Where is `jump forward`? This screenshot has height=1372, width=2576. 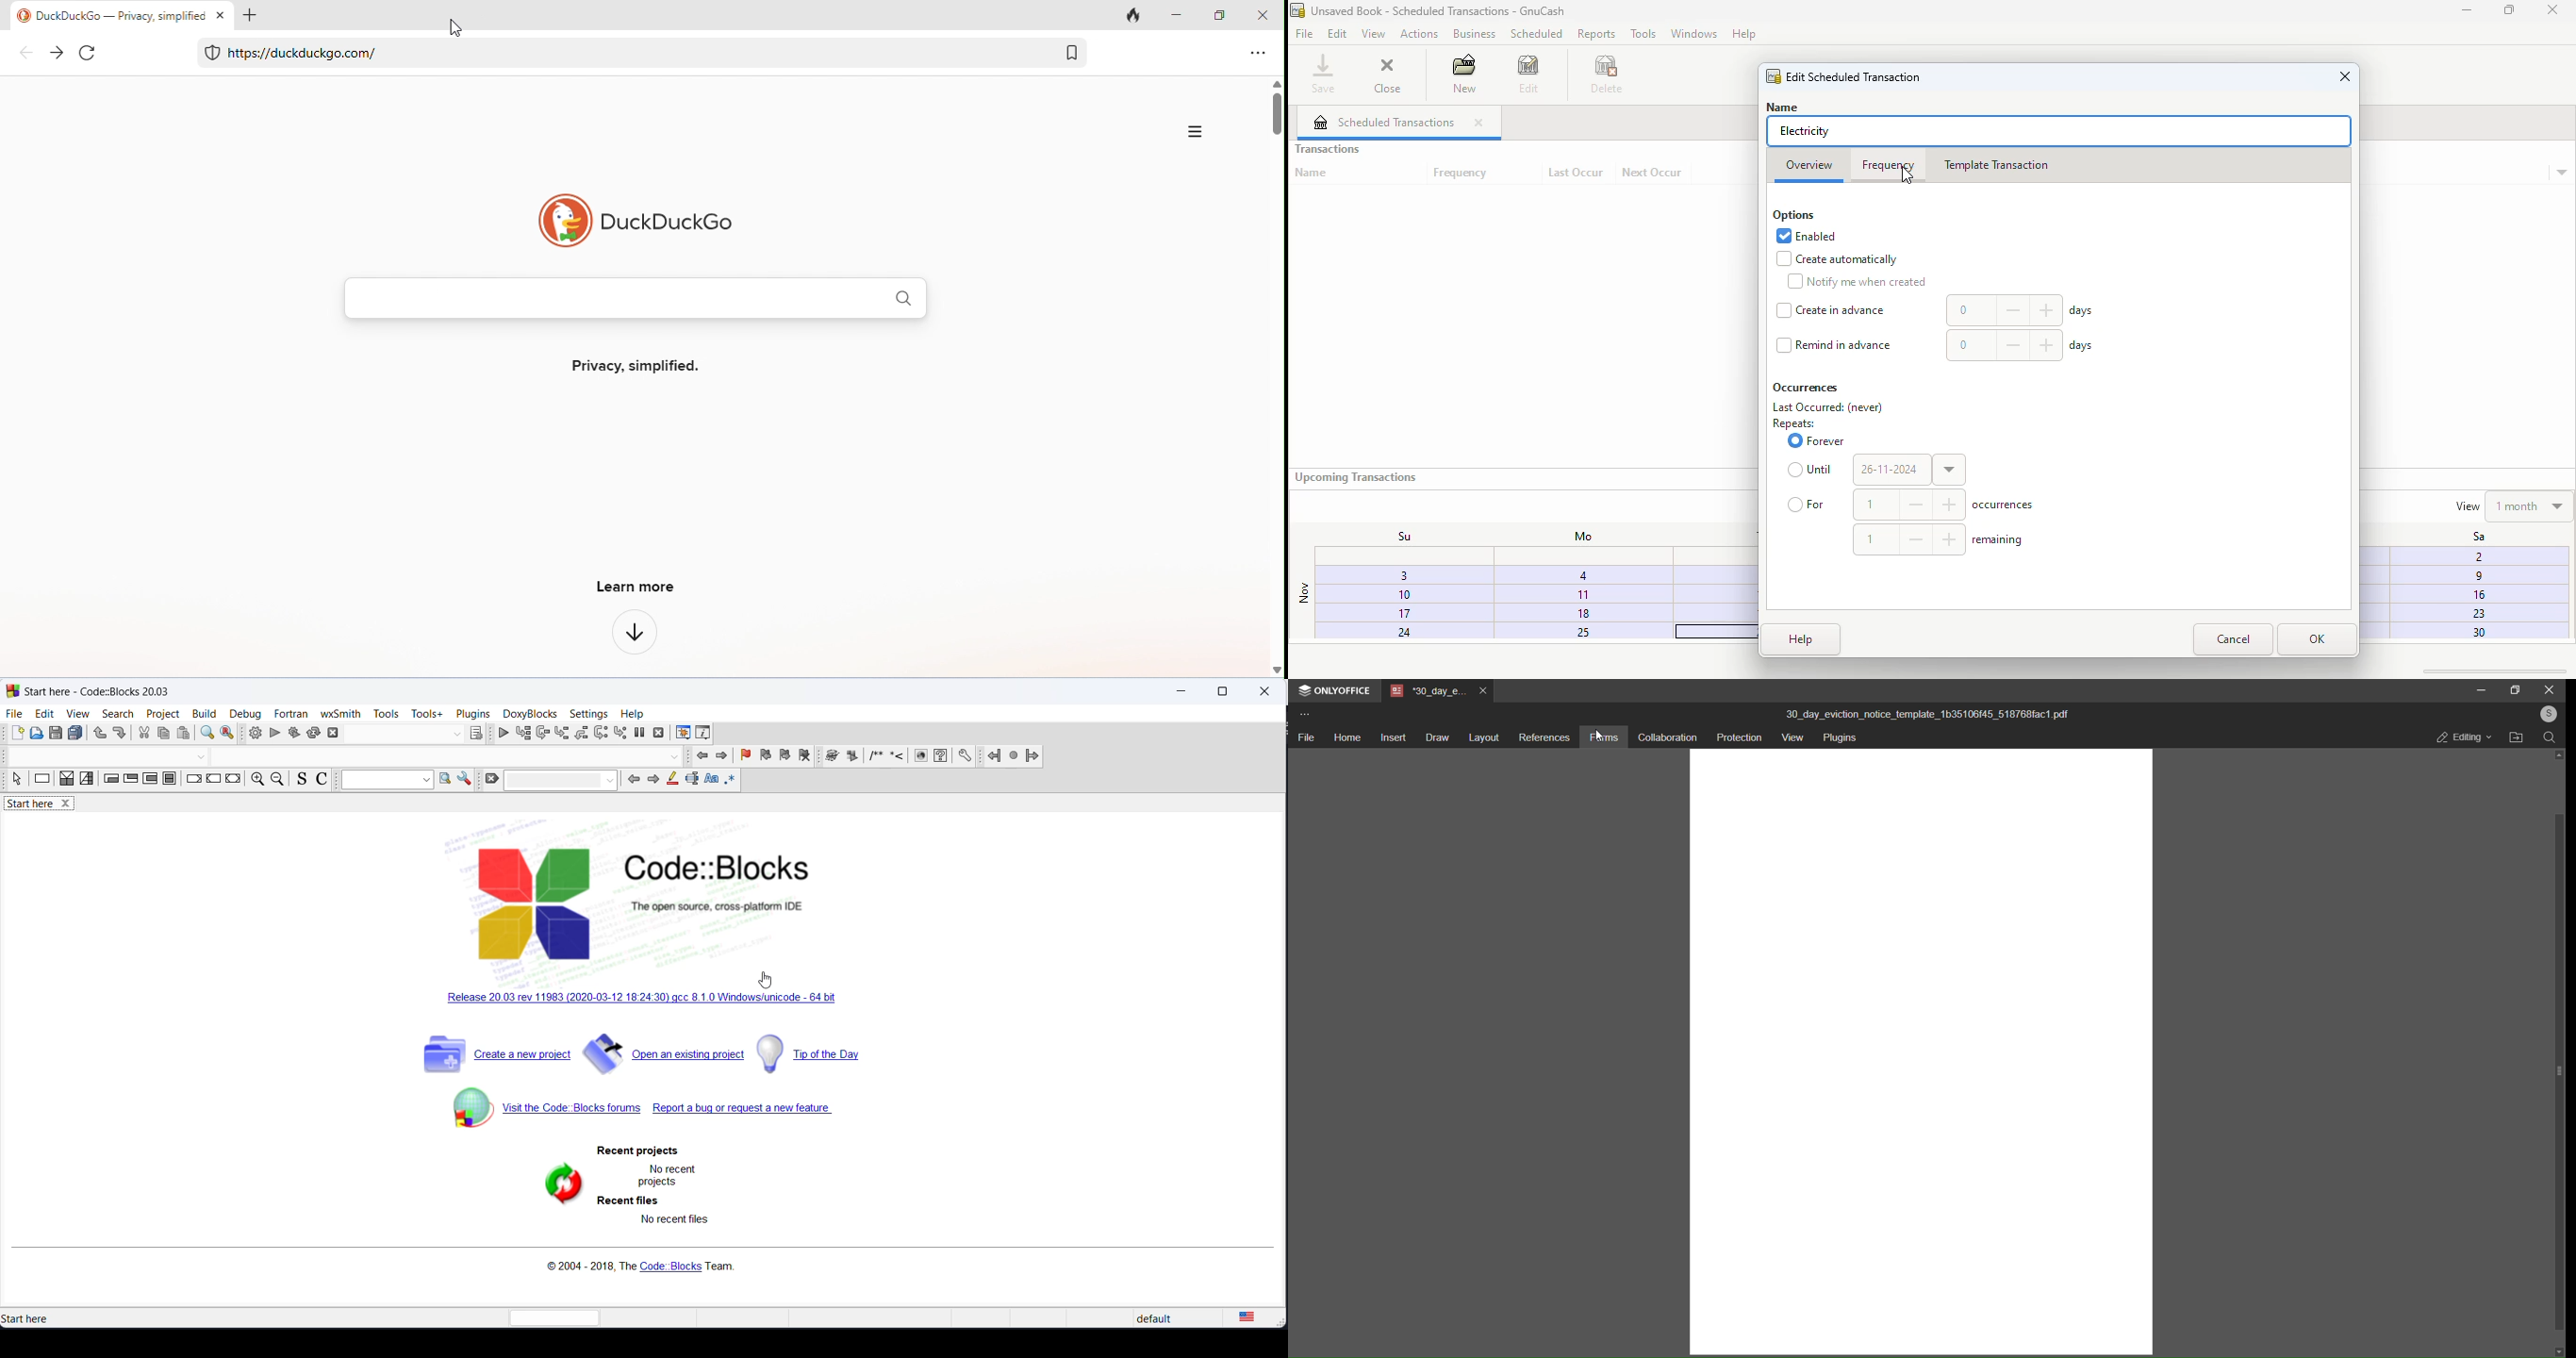
jump forward is located at coordinates (1033, 758).